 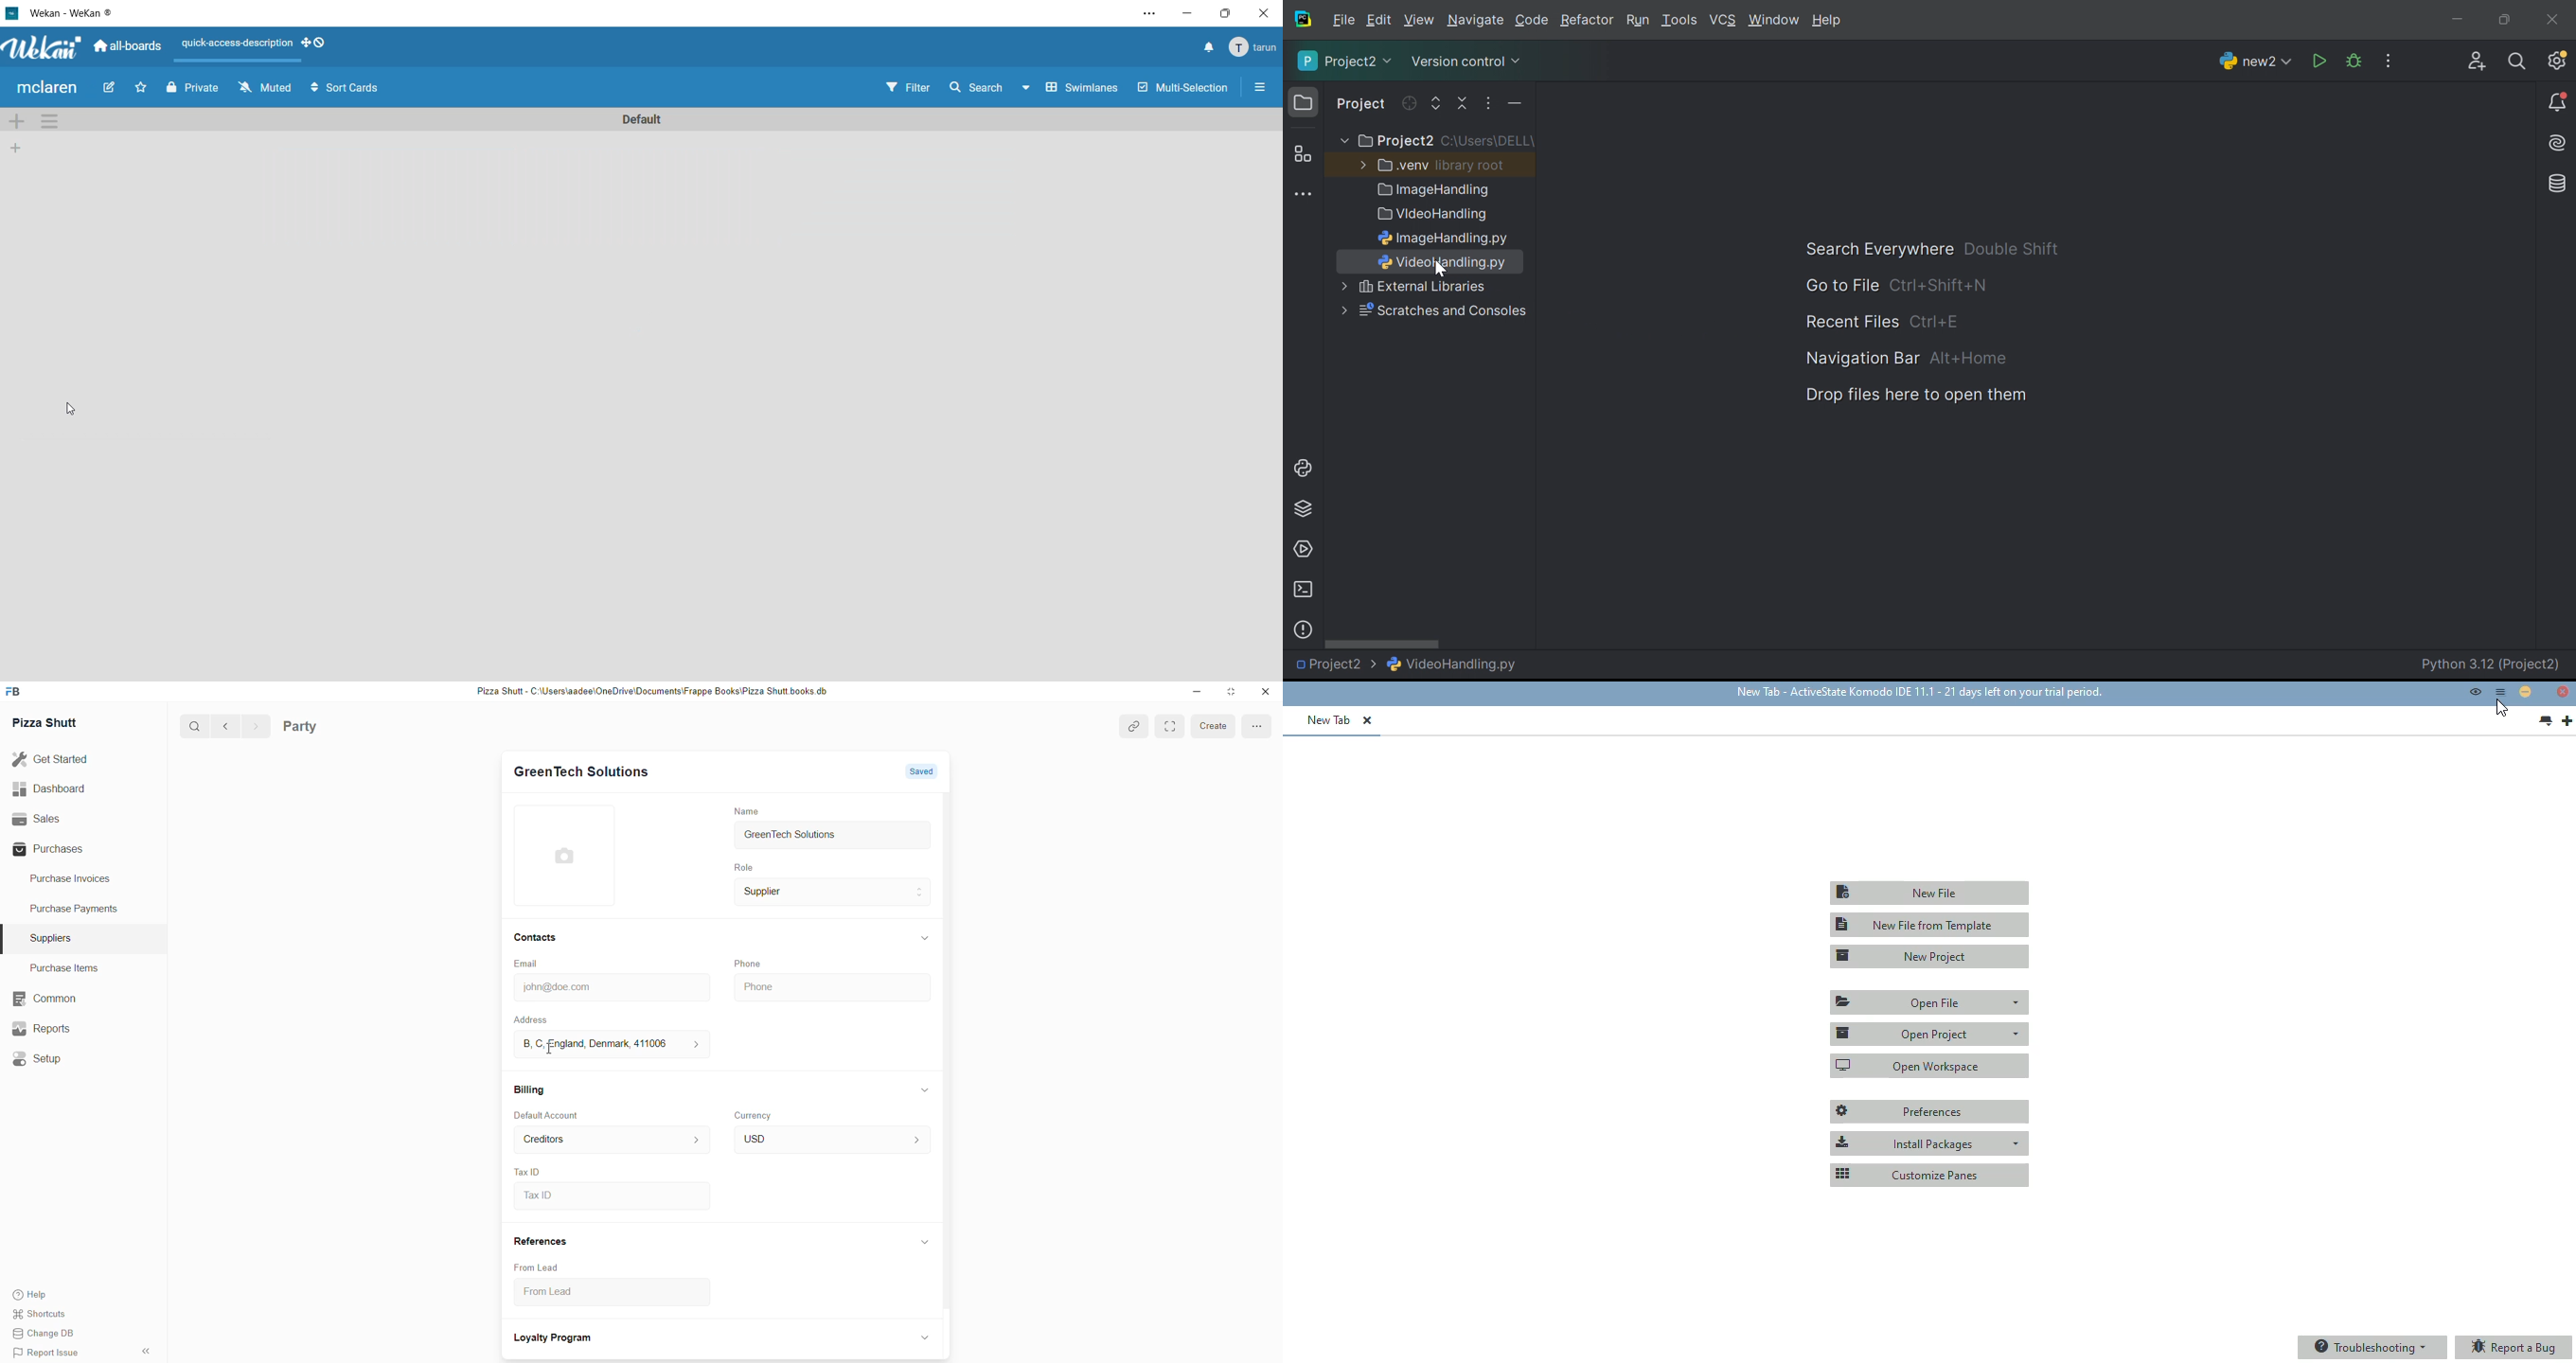 What do you see at coordinates (1264, 692) in the screenshot?
I see `close` at bounding box center [1264, 692].